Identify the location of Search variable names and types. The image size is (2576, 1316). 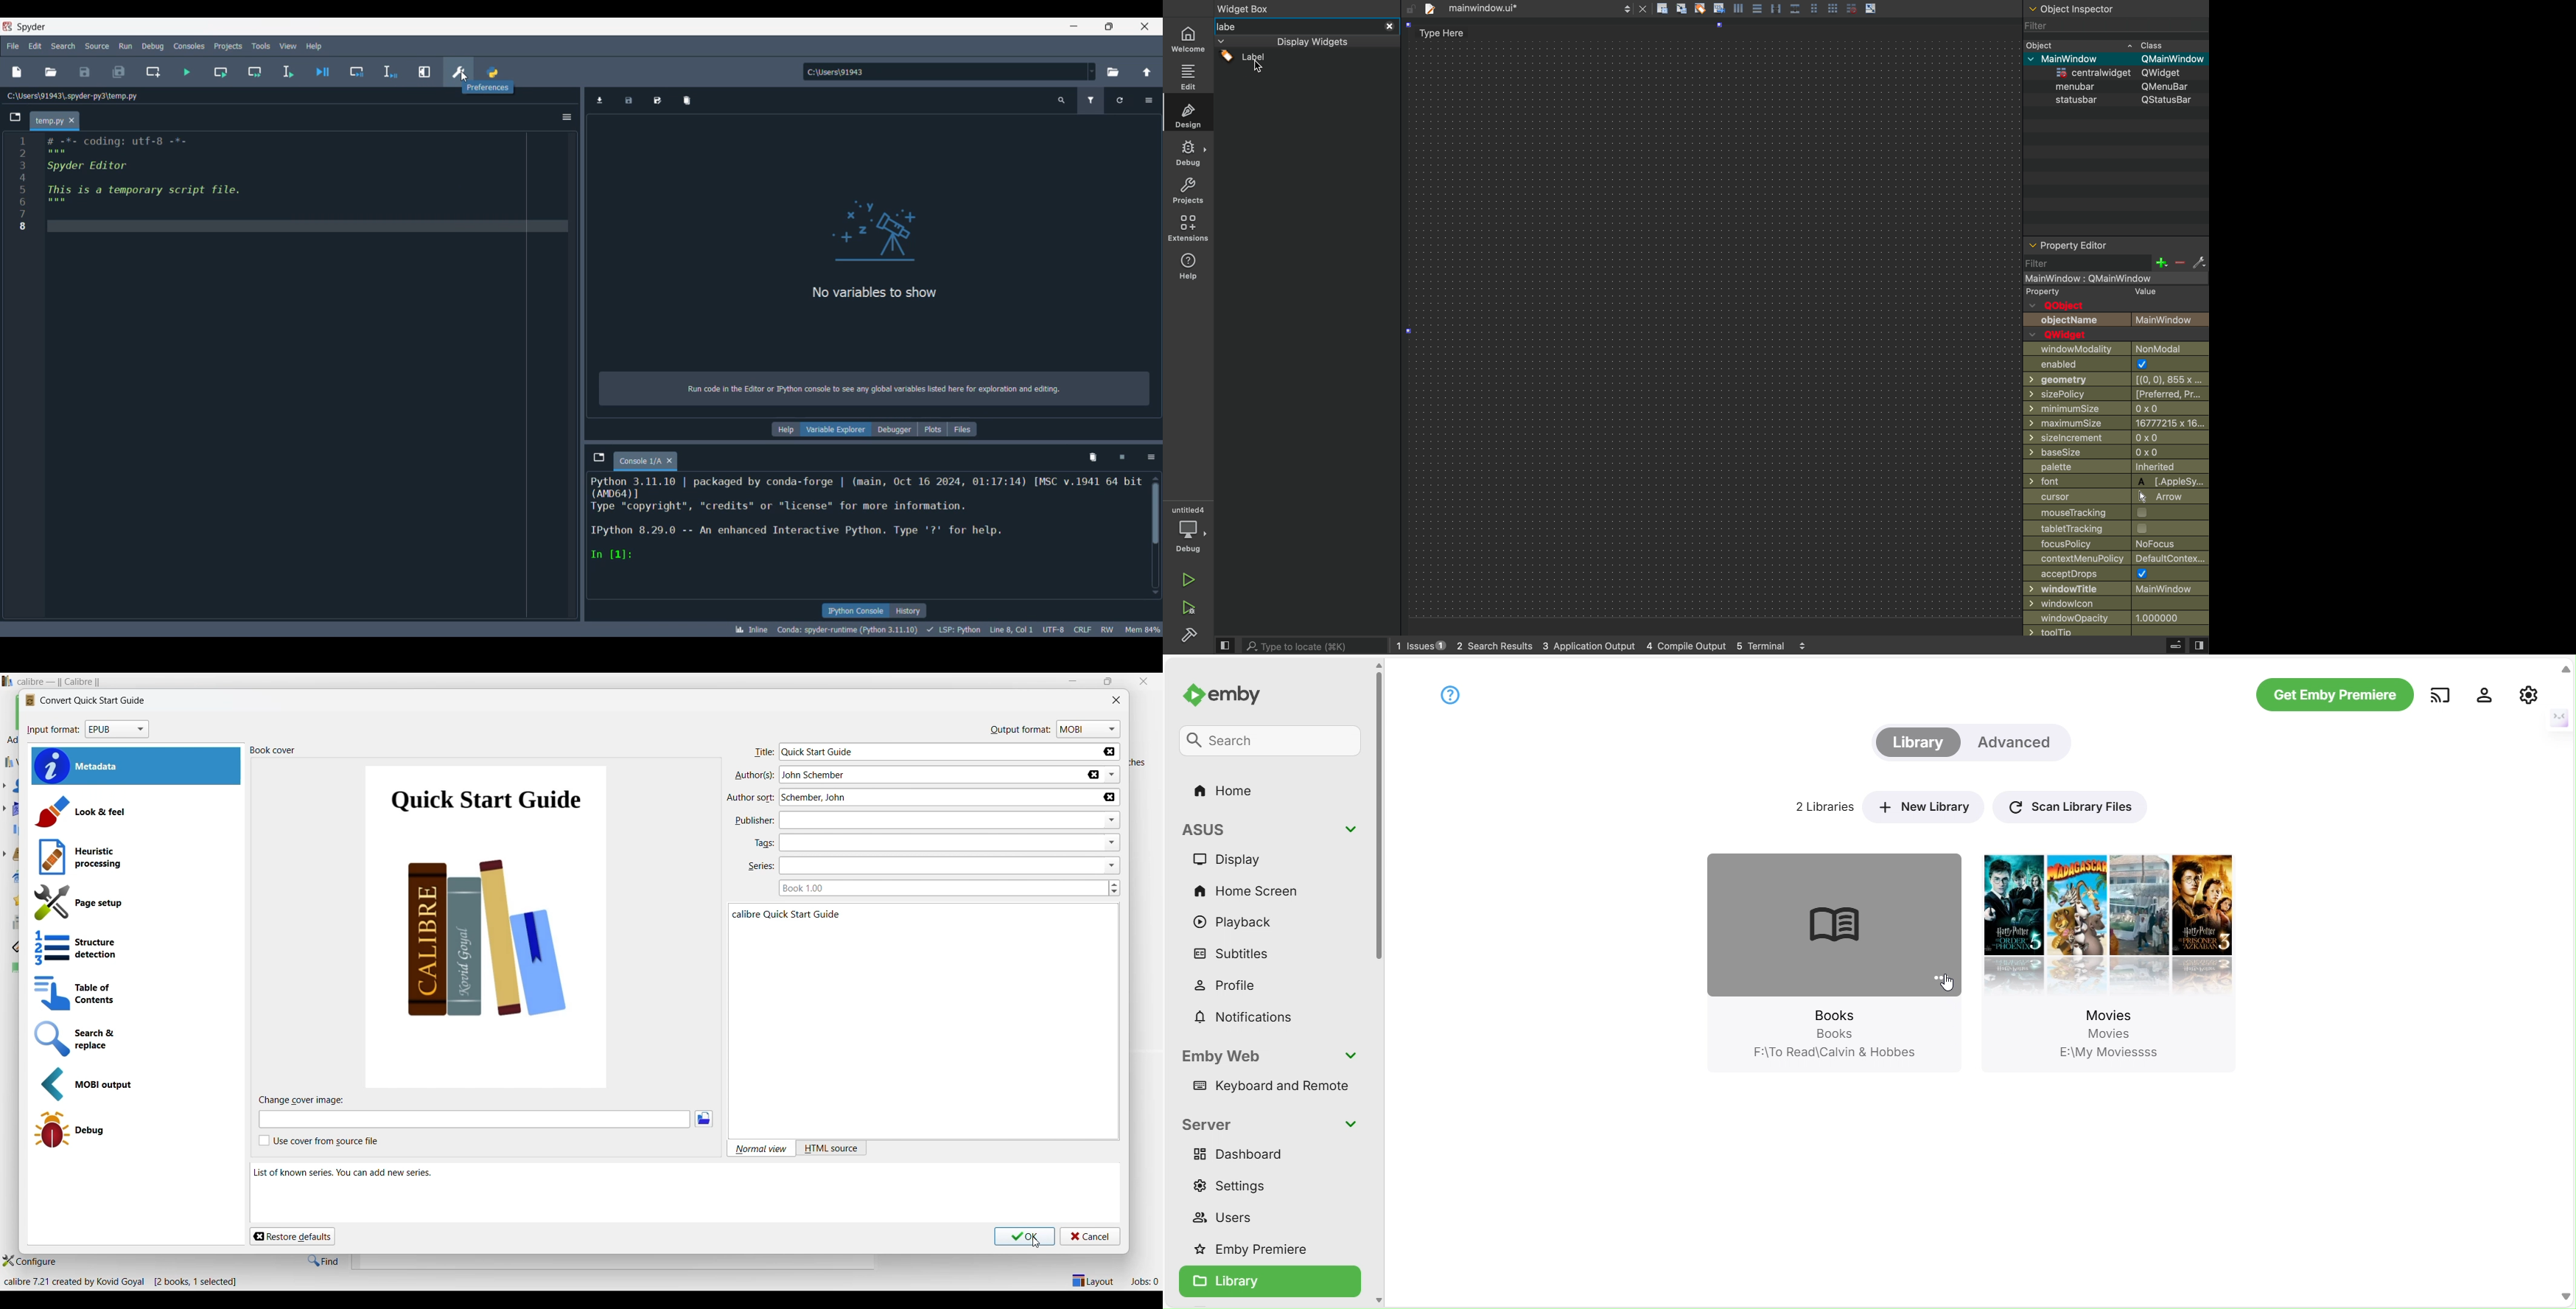
(1061, 101).